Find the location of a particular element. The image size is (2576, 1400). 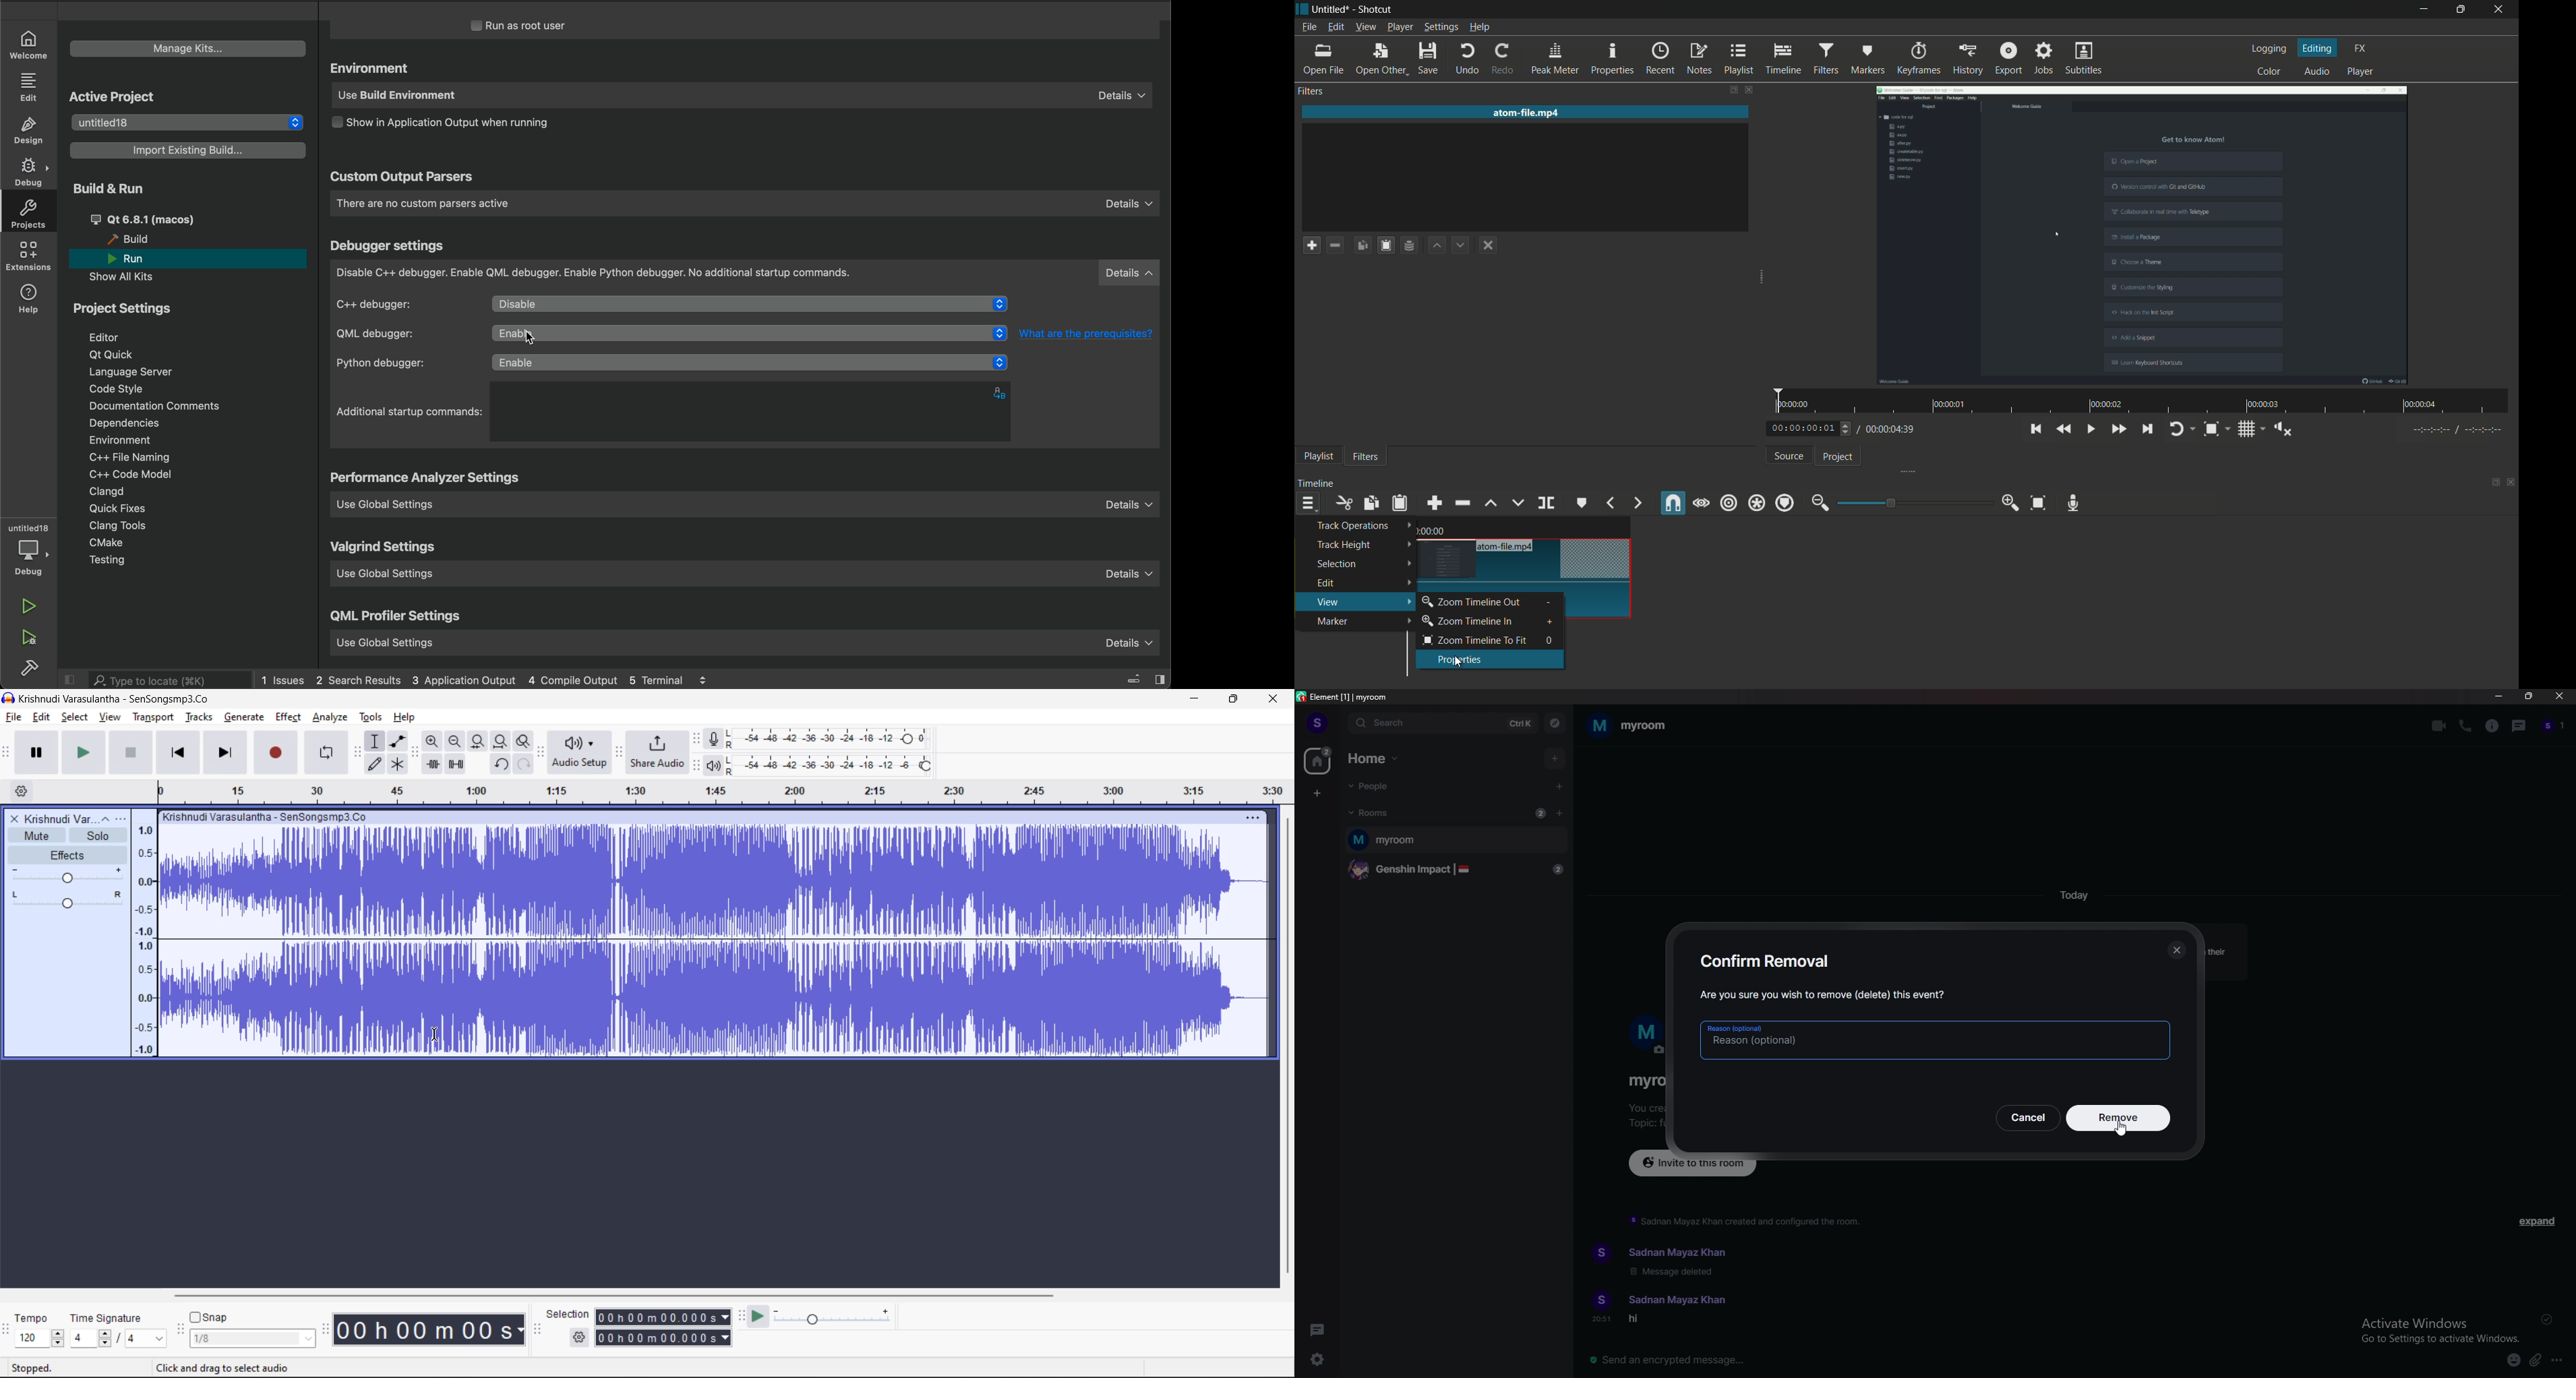

file naming is located at coordinates (135, 458).